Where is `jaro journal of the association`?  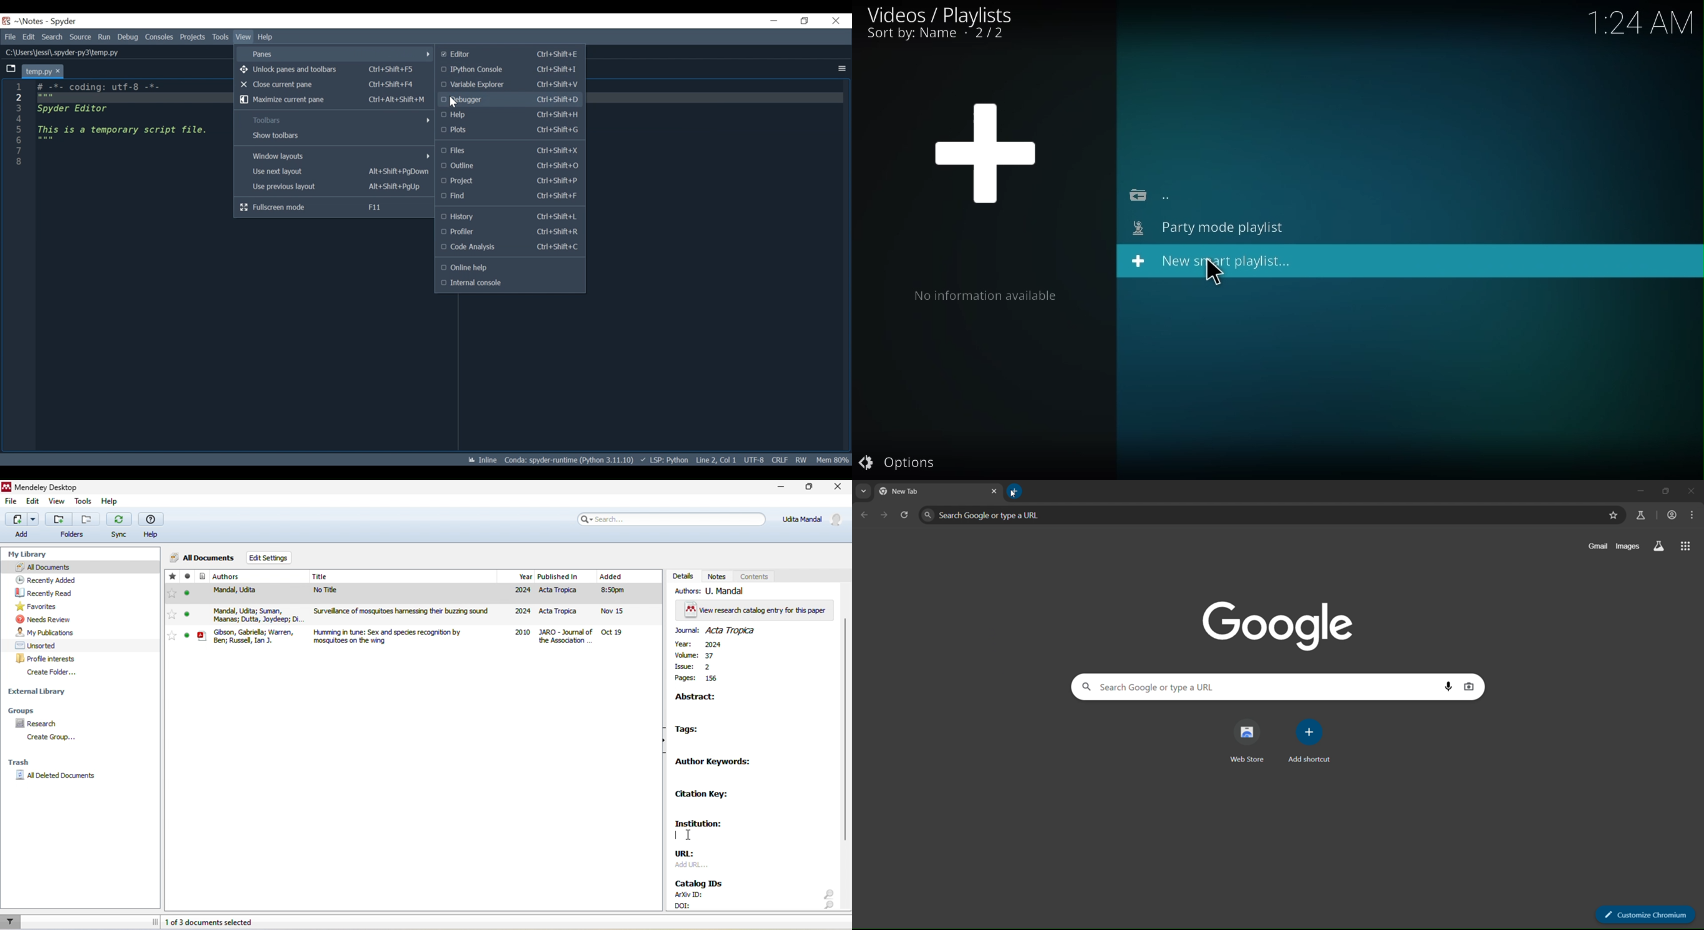 jaro journal of the association is located at coordinates (567, 637).